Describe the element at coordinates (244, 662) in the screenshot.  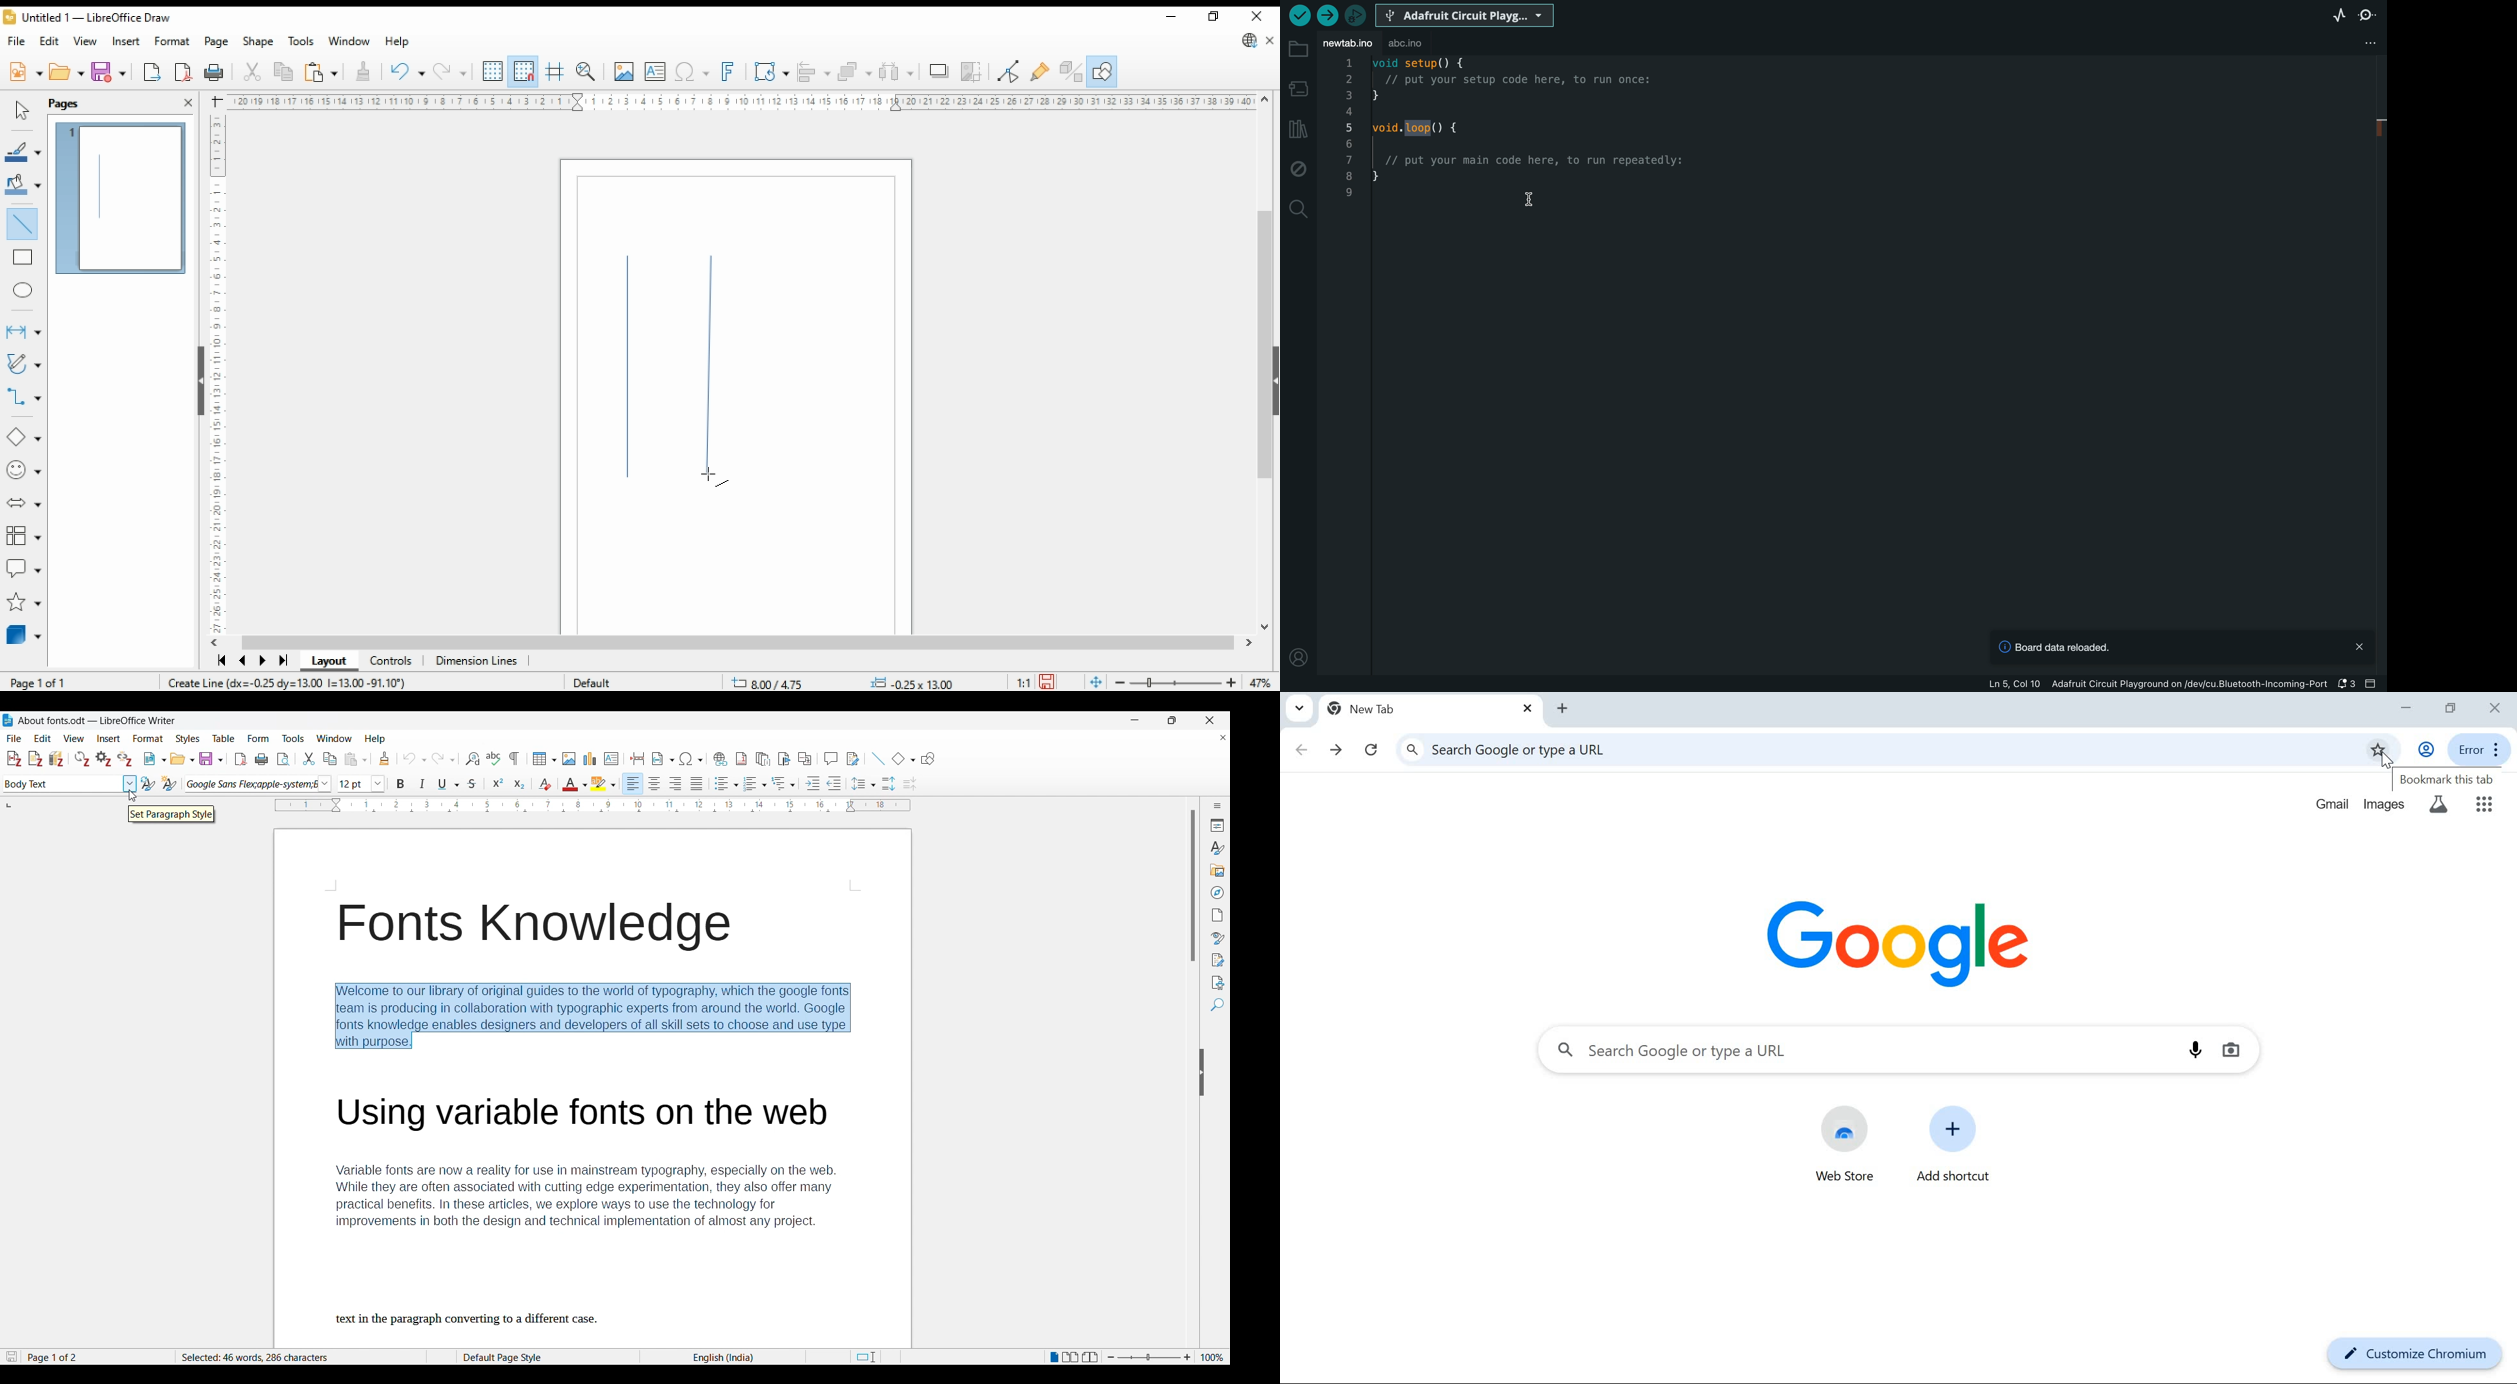
I see `previous page` at that location.